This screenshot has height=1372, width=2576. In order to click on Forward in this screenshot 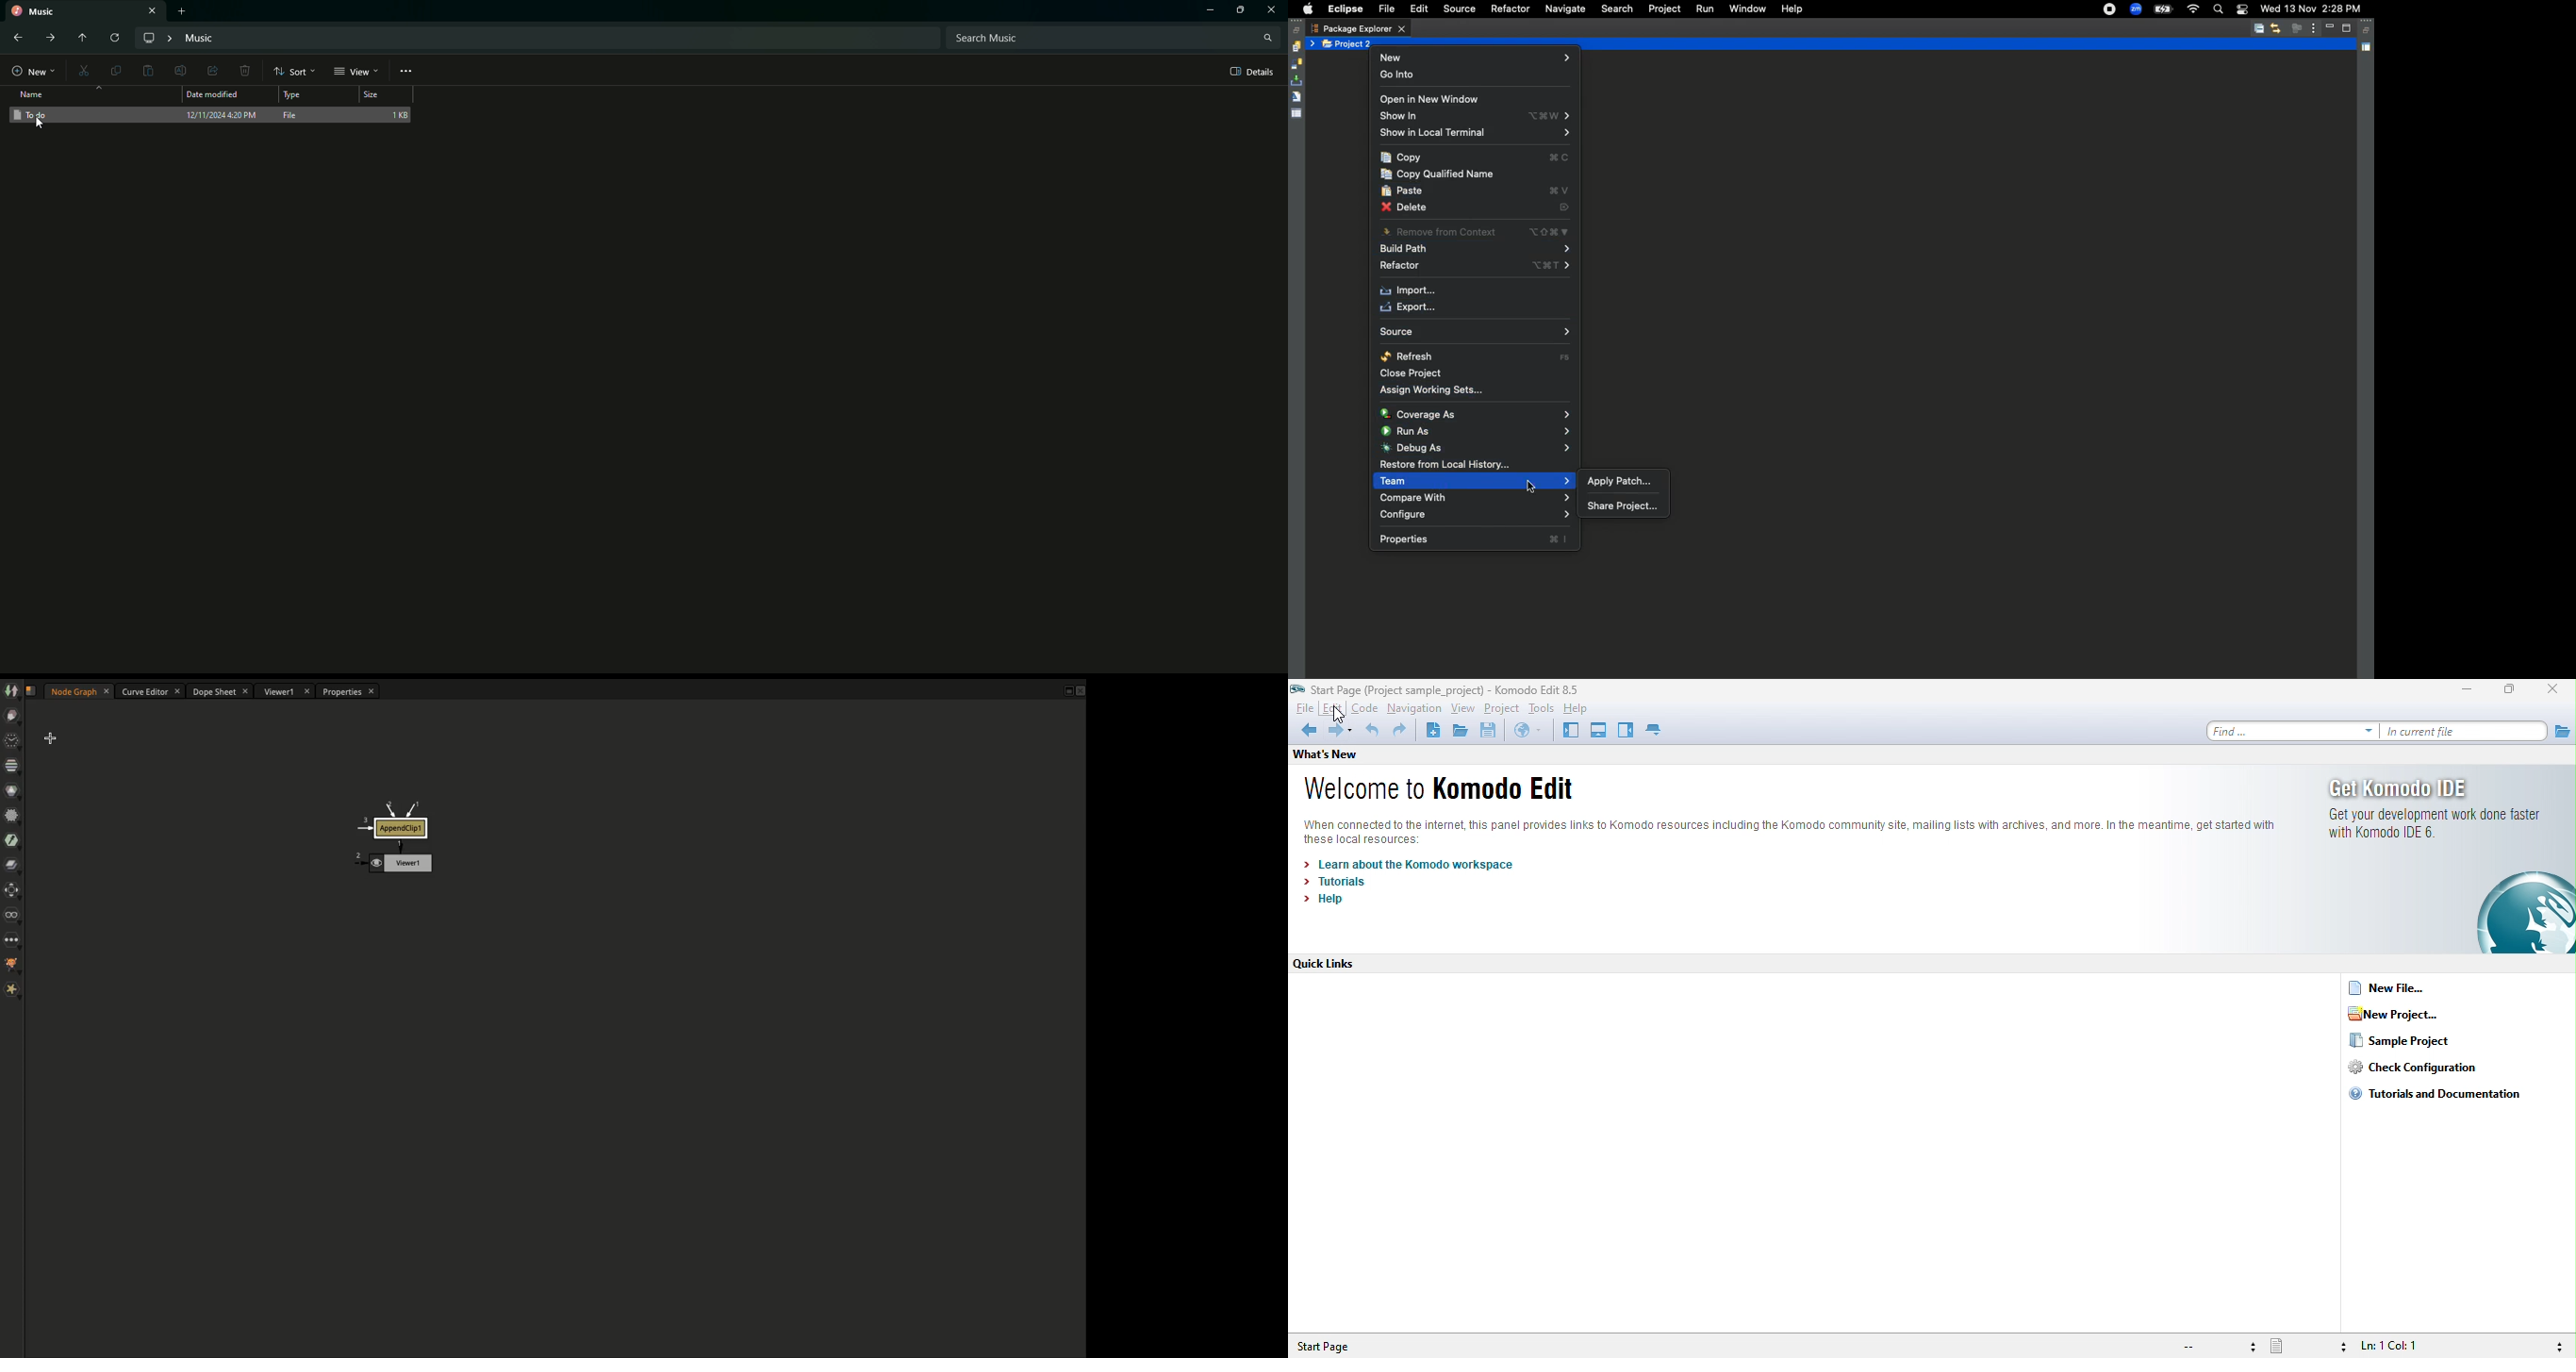, I will do `click(48, 39)`.